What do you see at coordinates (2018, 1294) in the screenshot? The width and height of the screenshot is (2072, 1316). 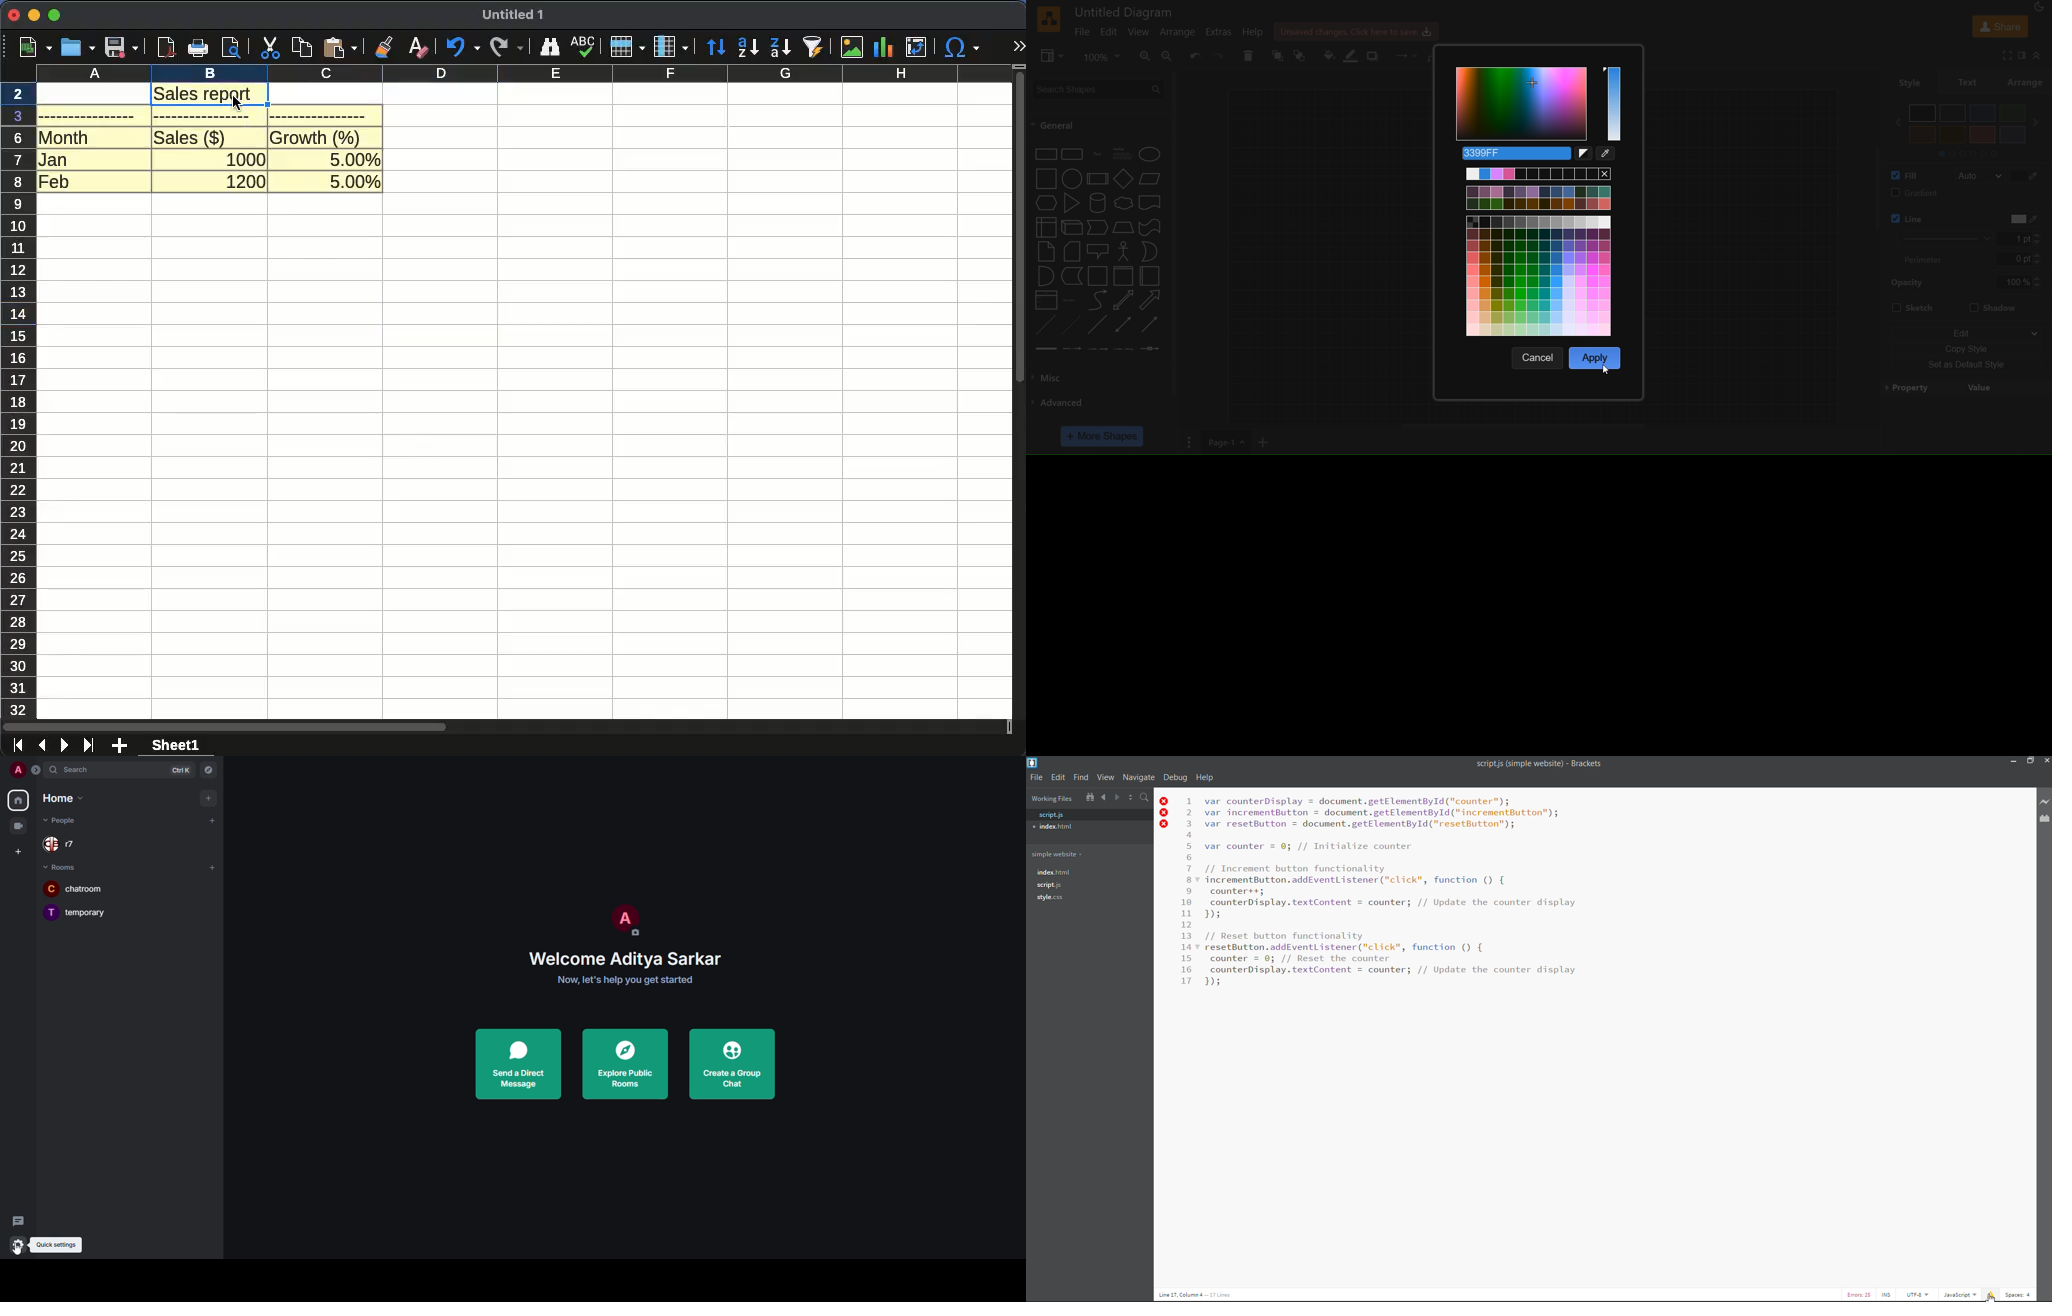 I see `space count` at bounding box center [2018, 1294].